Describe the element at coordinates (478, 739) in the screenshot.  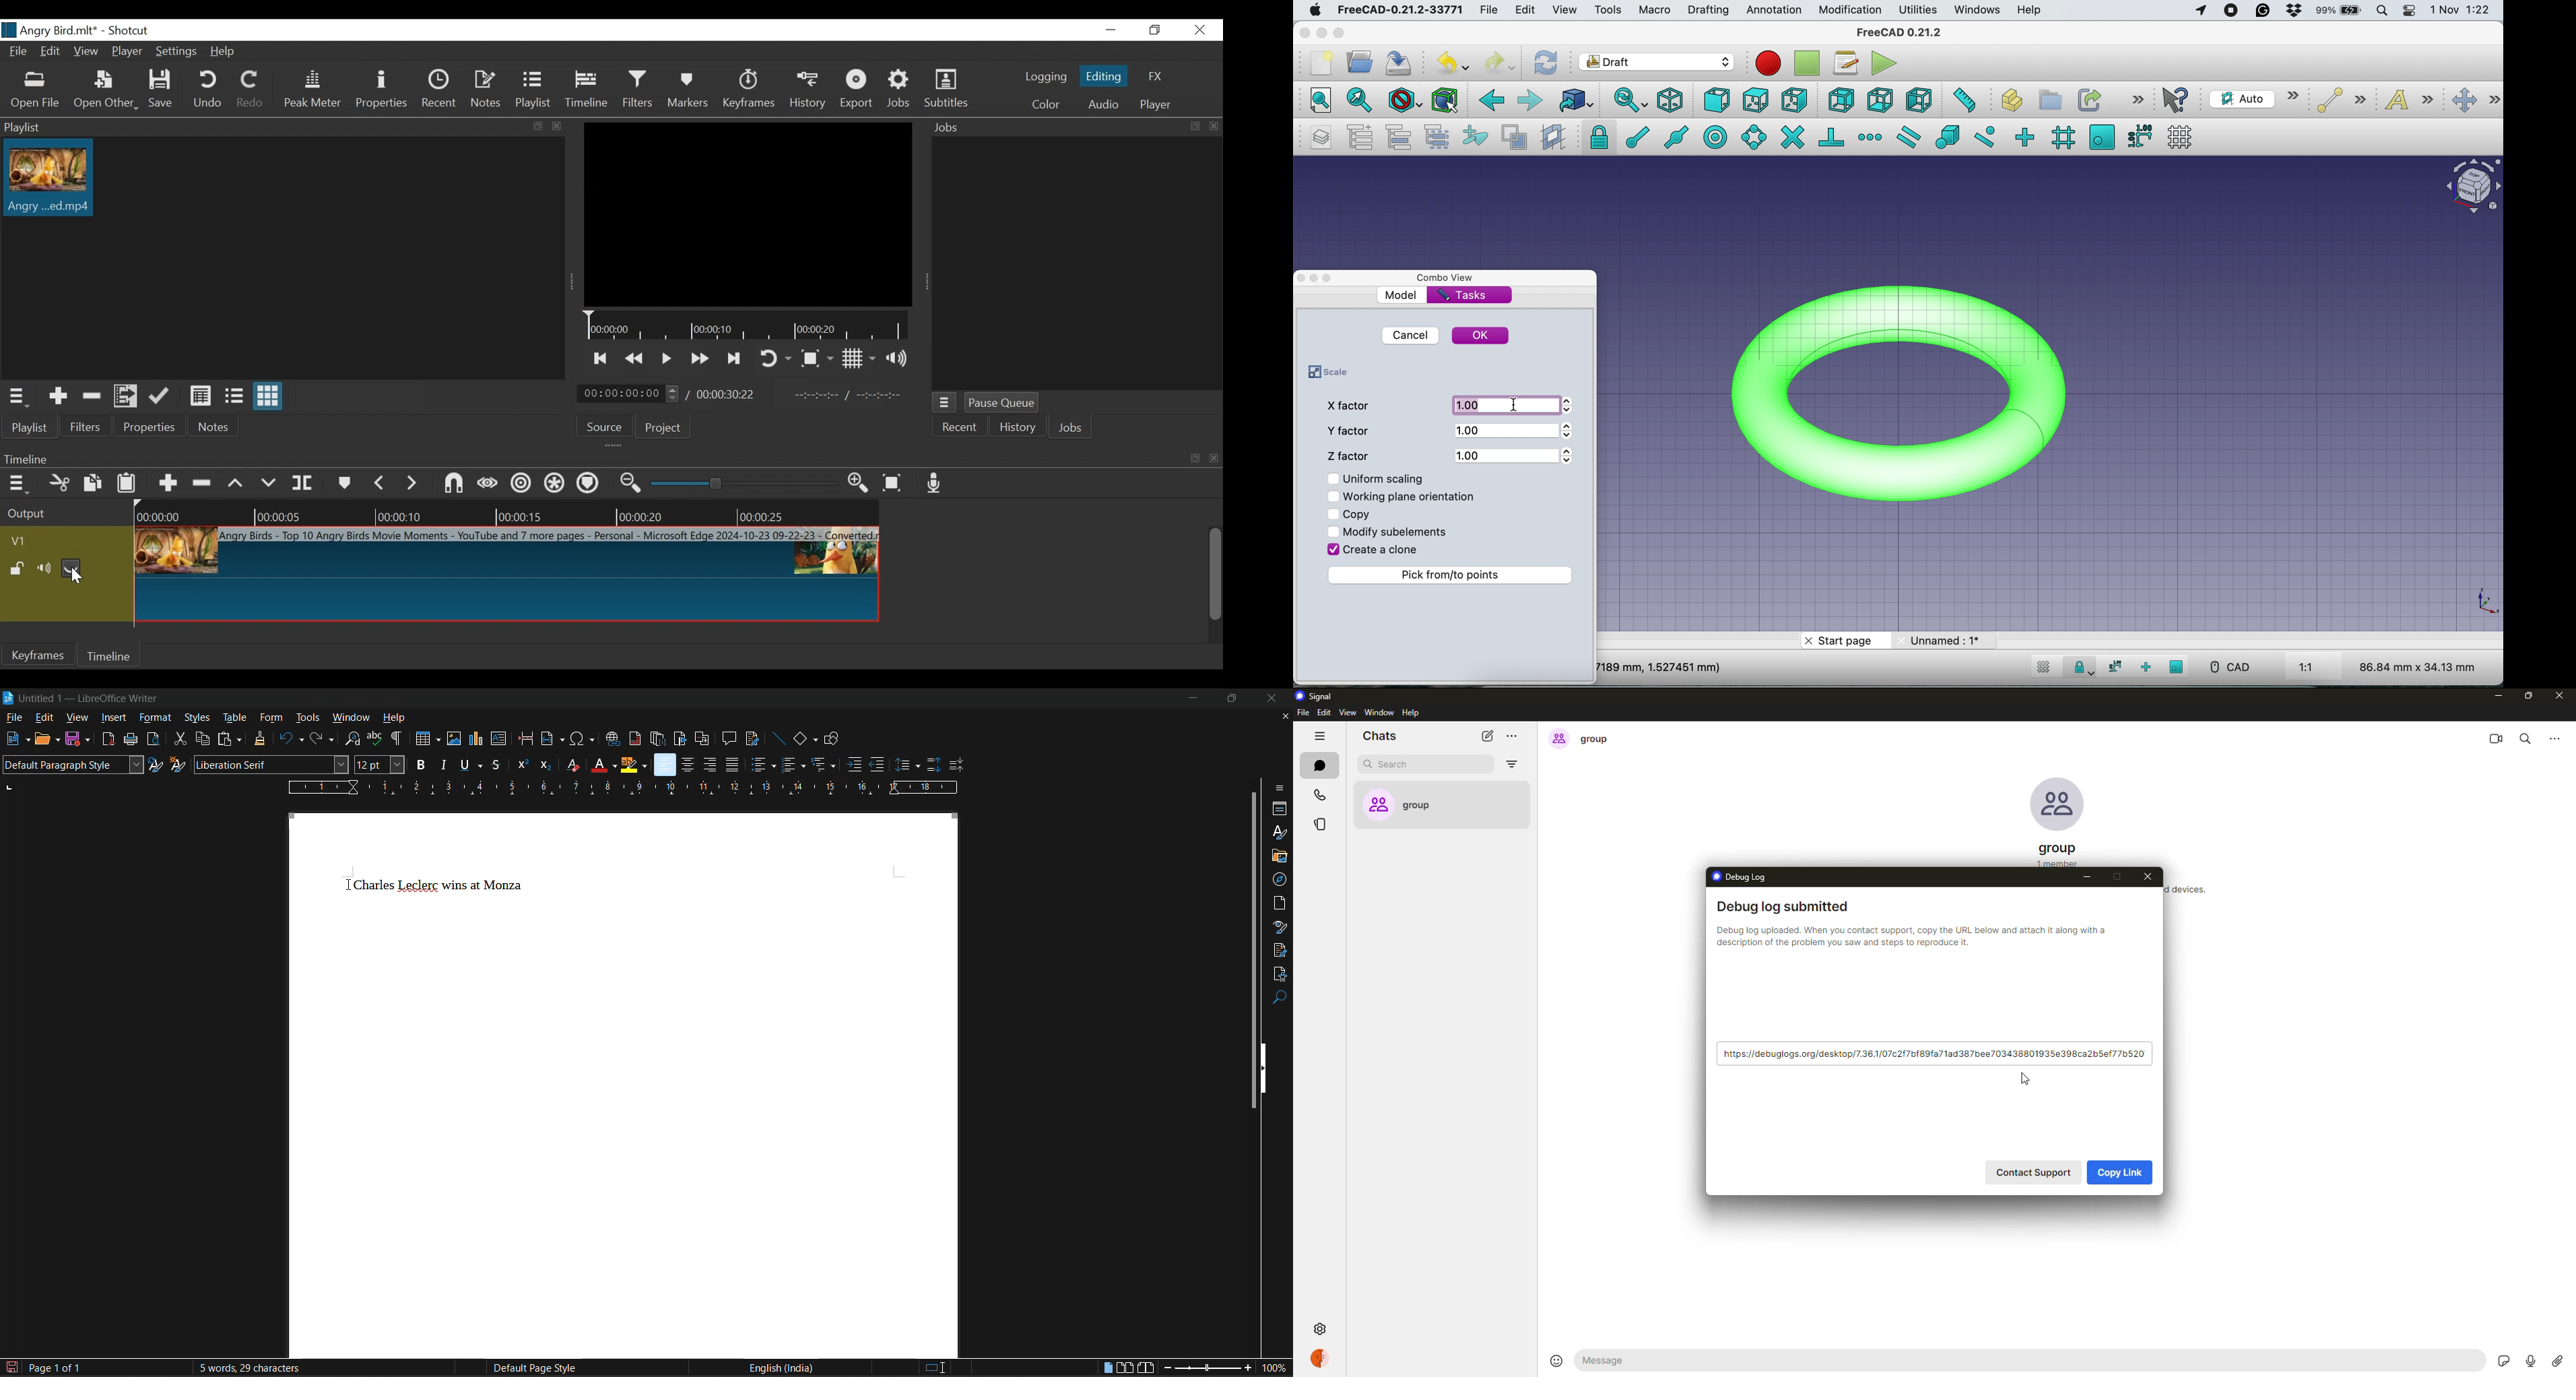
I see `insert chart` at that location.